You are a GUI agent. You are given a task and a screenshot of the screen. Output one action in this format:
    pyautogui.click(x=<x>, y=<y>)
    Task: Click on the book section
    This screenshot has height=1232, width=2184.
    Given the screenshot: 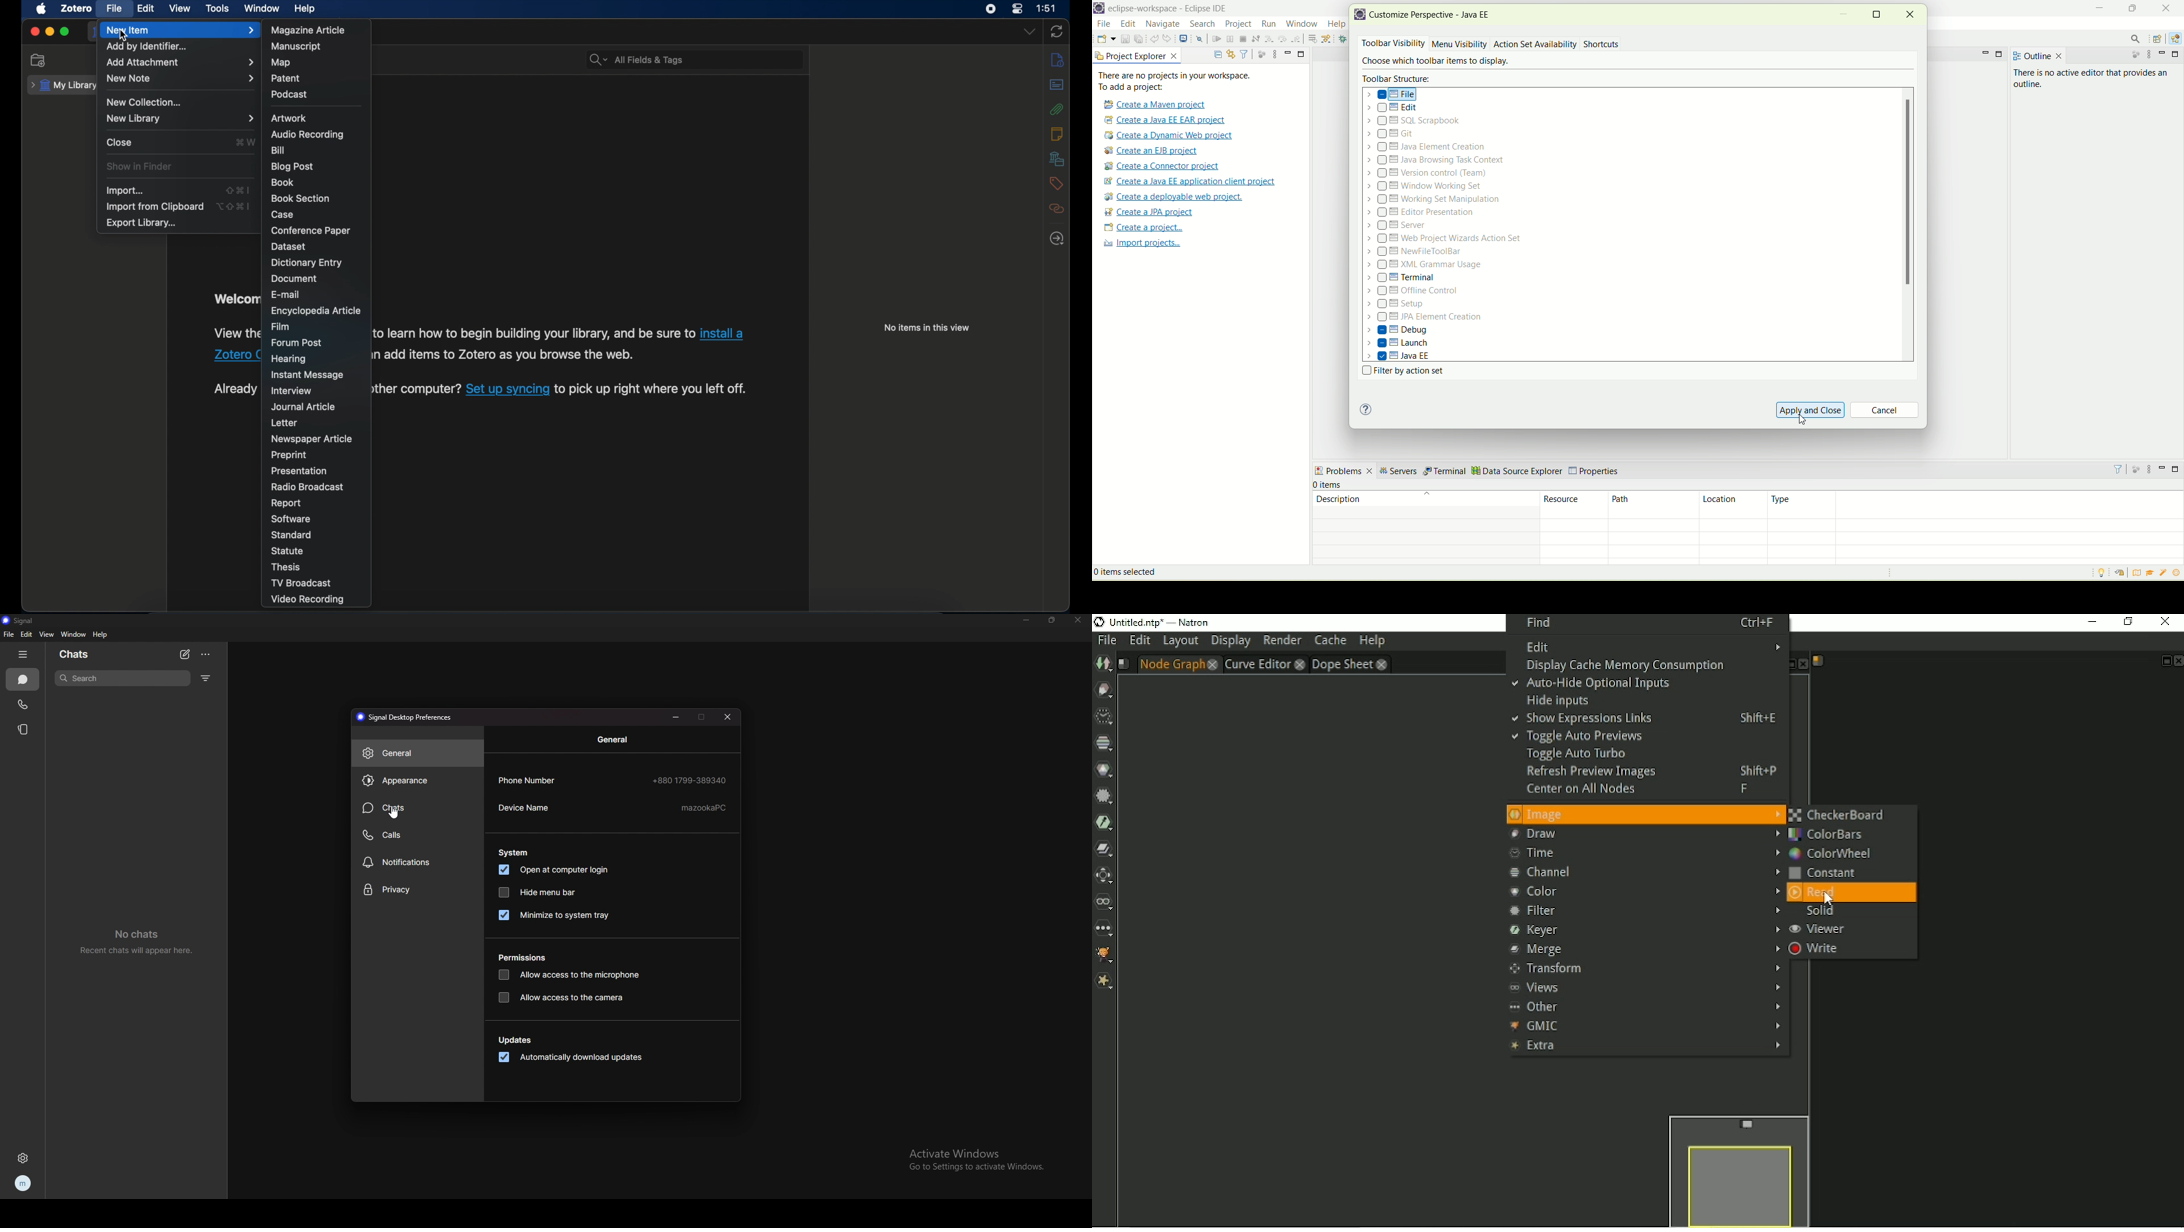 What is the action you would take?
    pyautogui.click(x=301, y=199)
    